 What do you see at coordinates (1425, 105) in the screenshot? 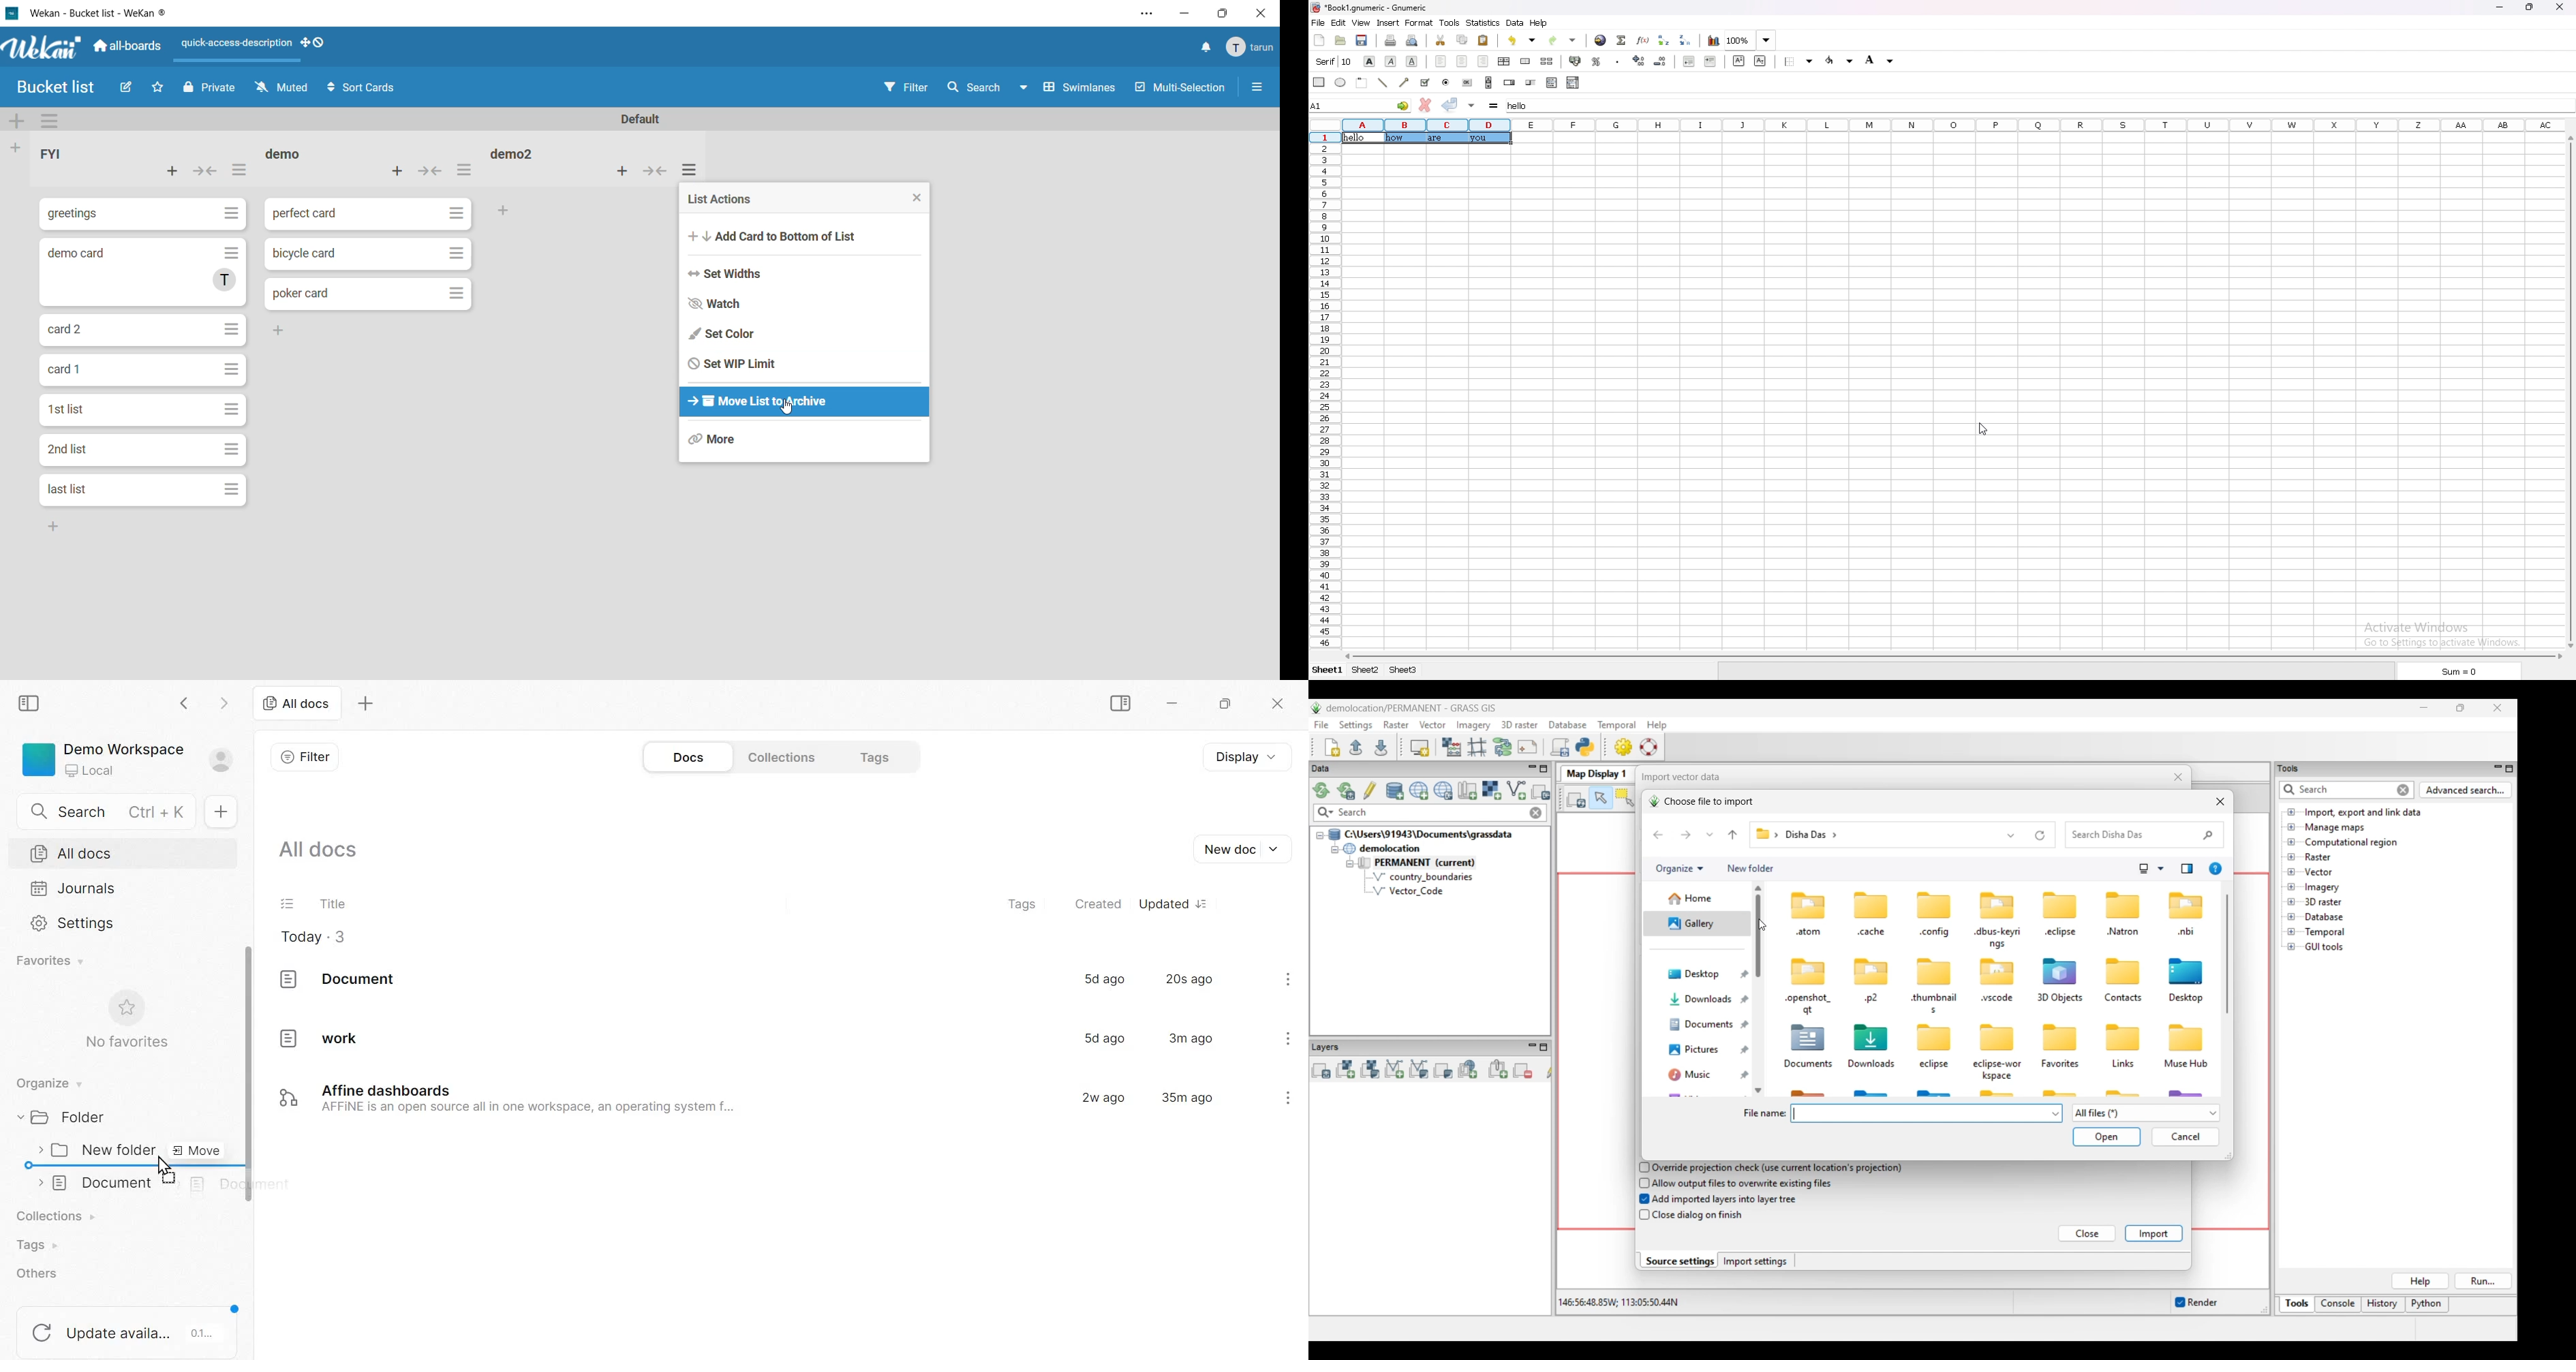
I see `cancel changes` at bounding box center [1425, 105].